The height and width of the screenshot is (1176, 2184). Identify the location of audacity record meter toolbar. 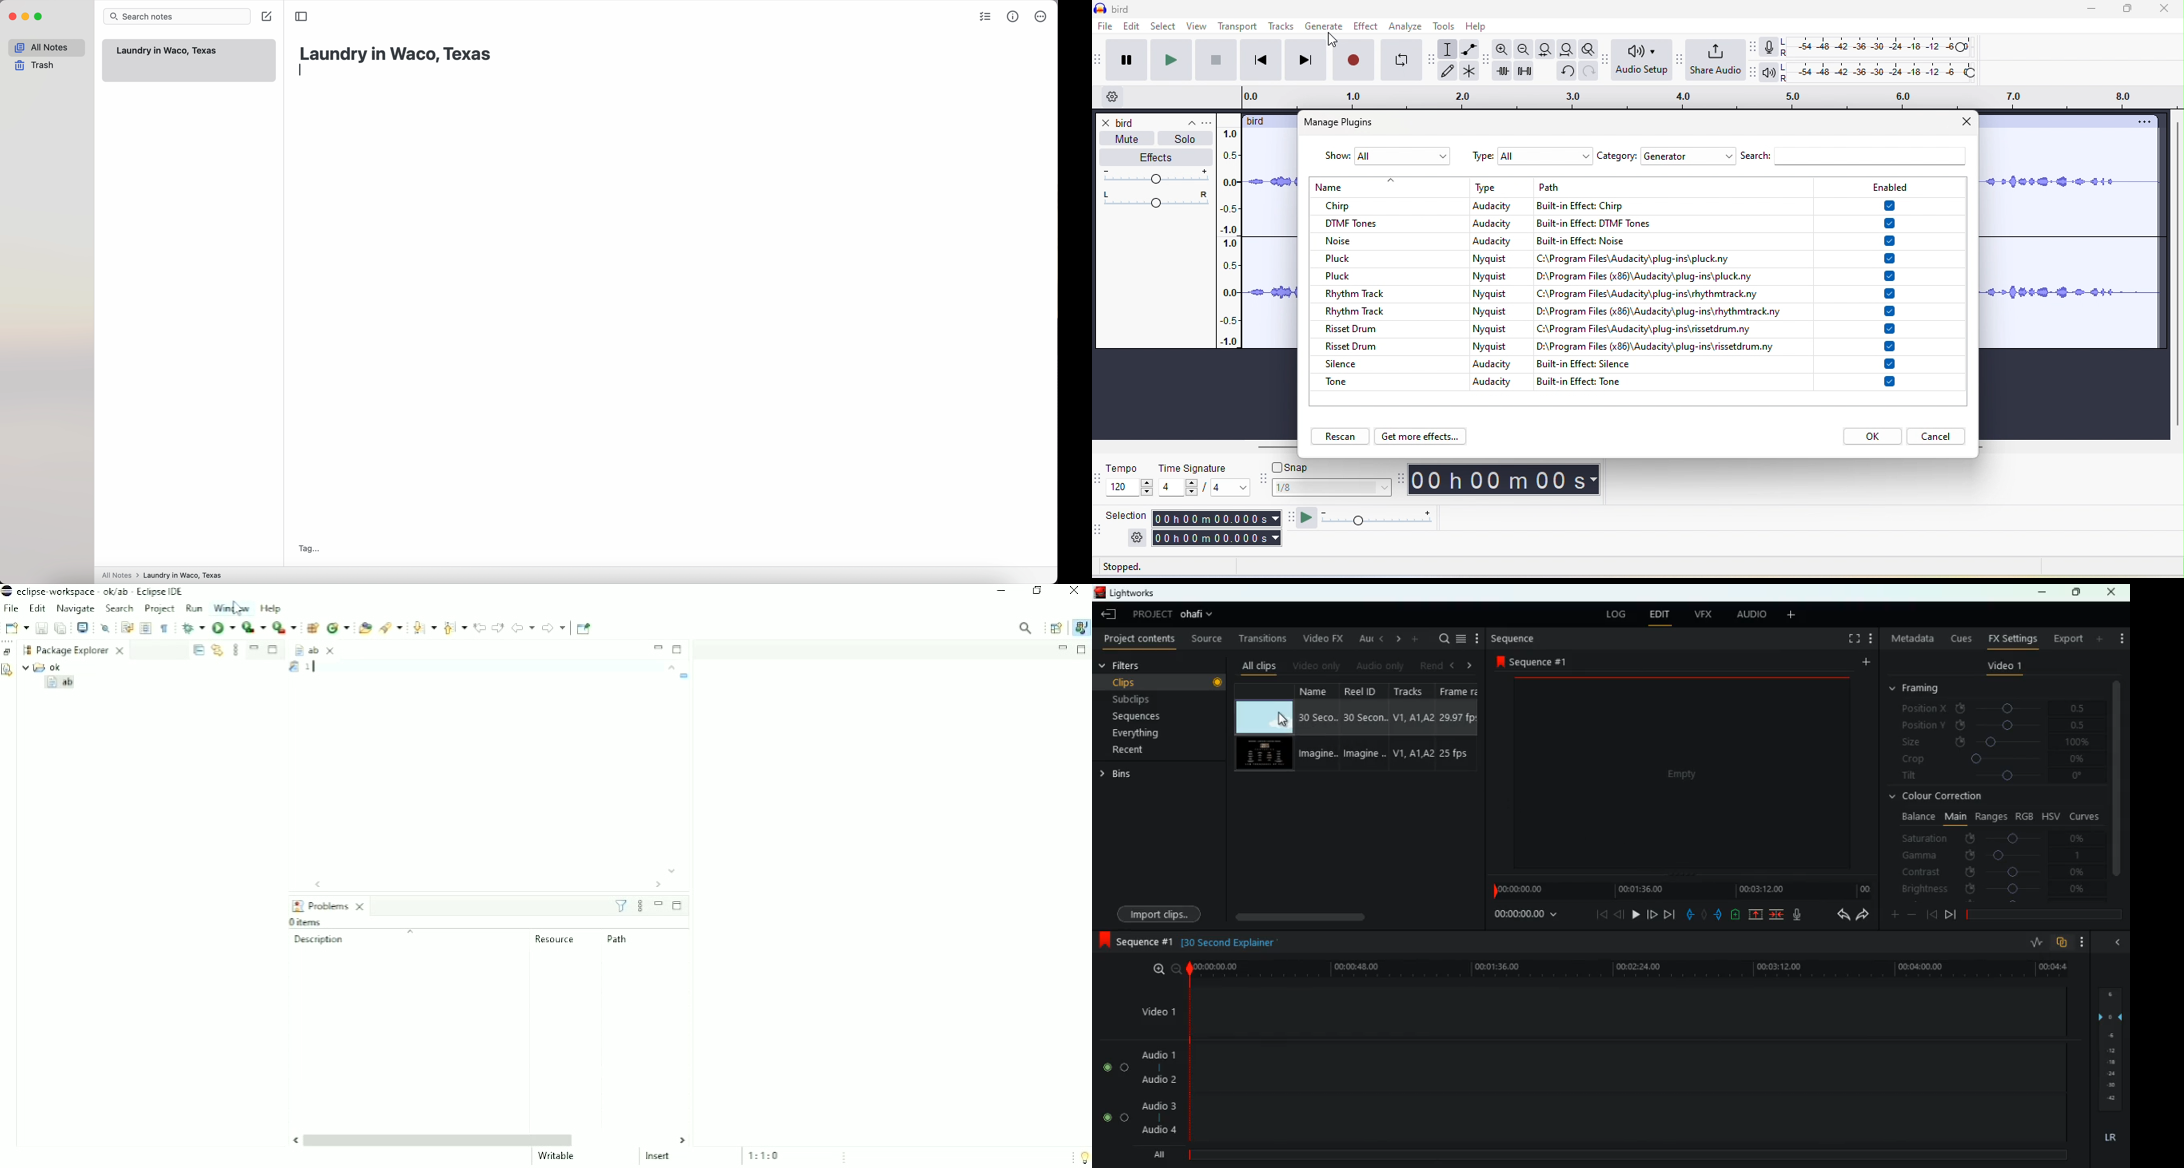
(1755, 46).